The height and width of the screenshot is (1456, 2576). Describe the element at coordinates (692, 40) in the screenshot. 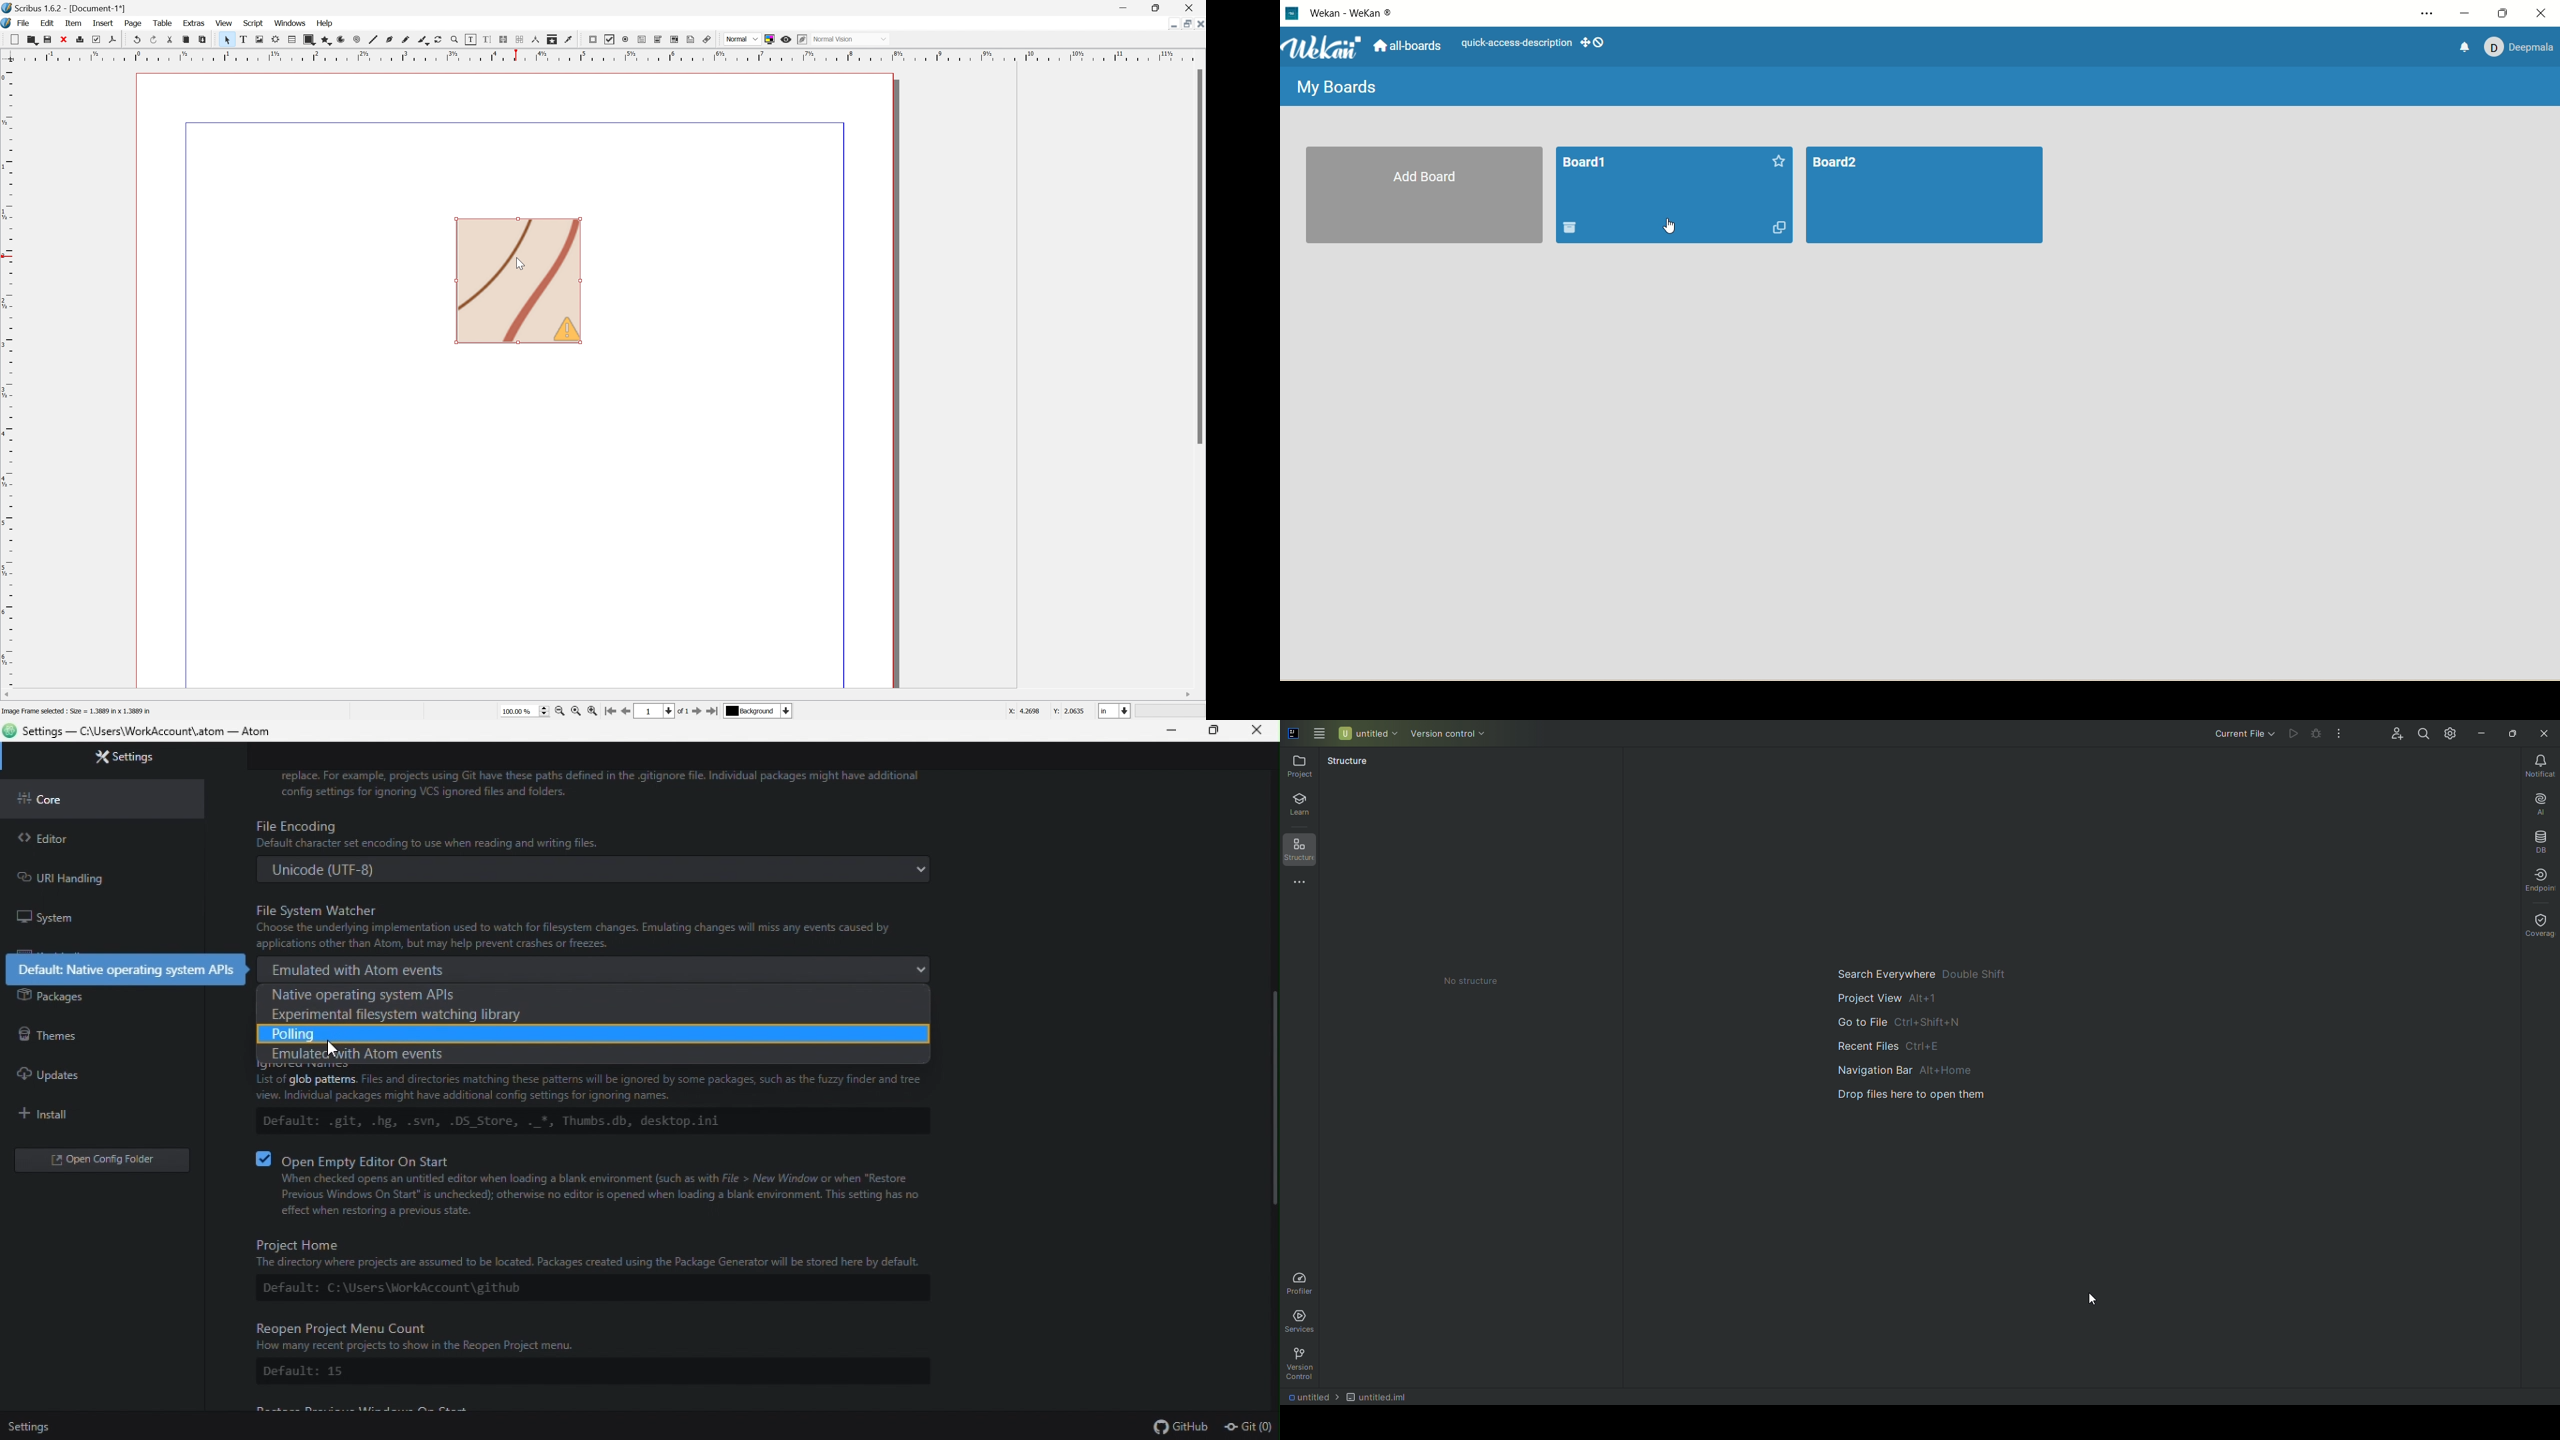

I see `Text annotation` at that location.